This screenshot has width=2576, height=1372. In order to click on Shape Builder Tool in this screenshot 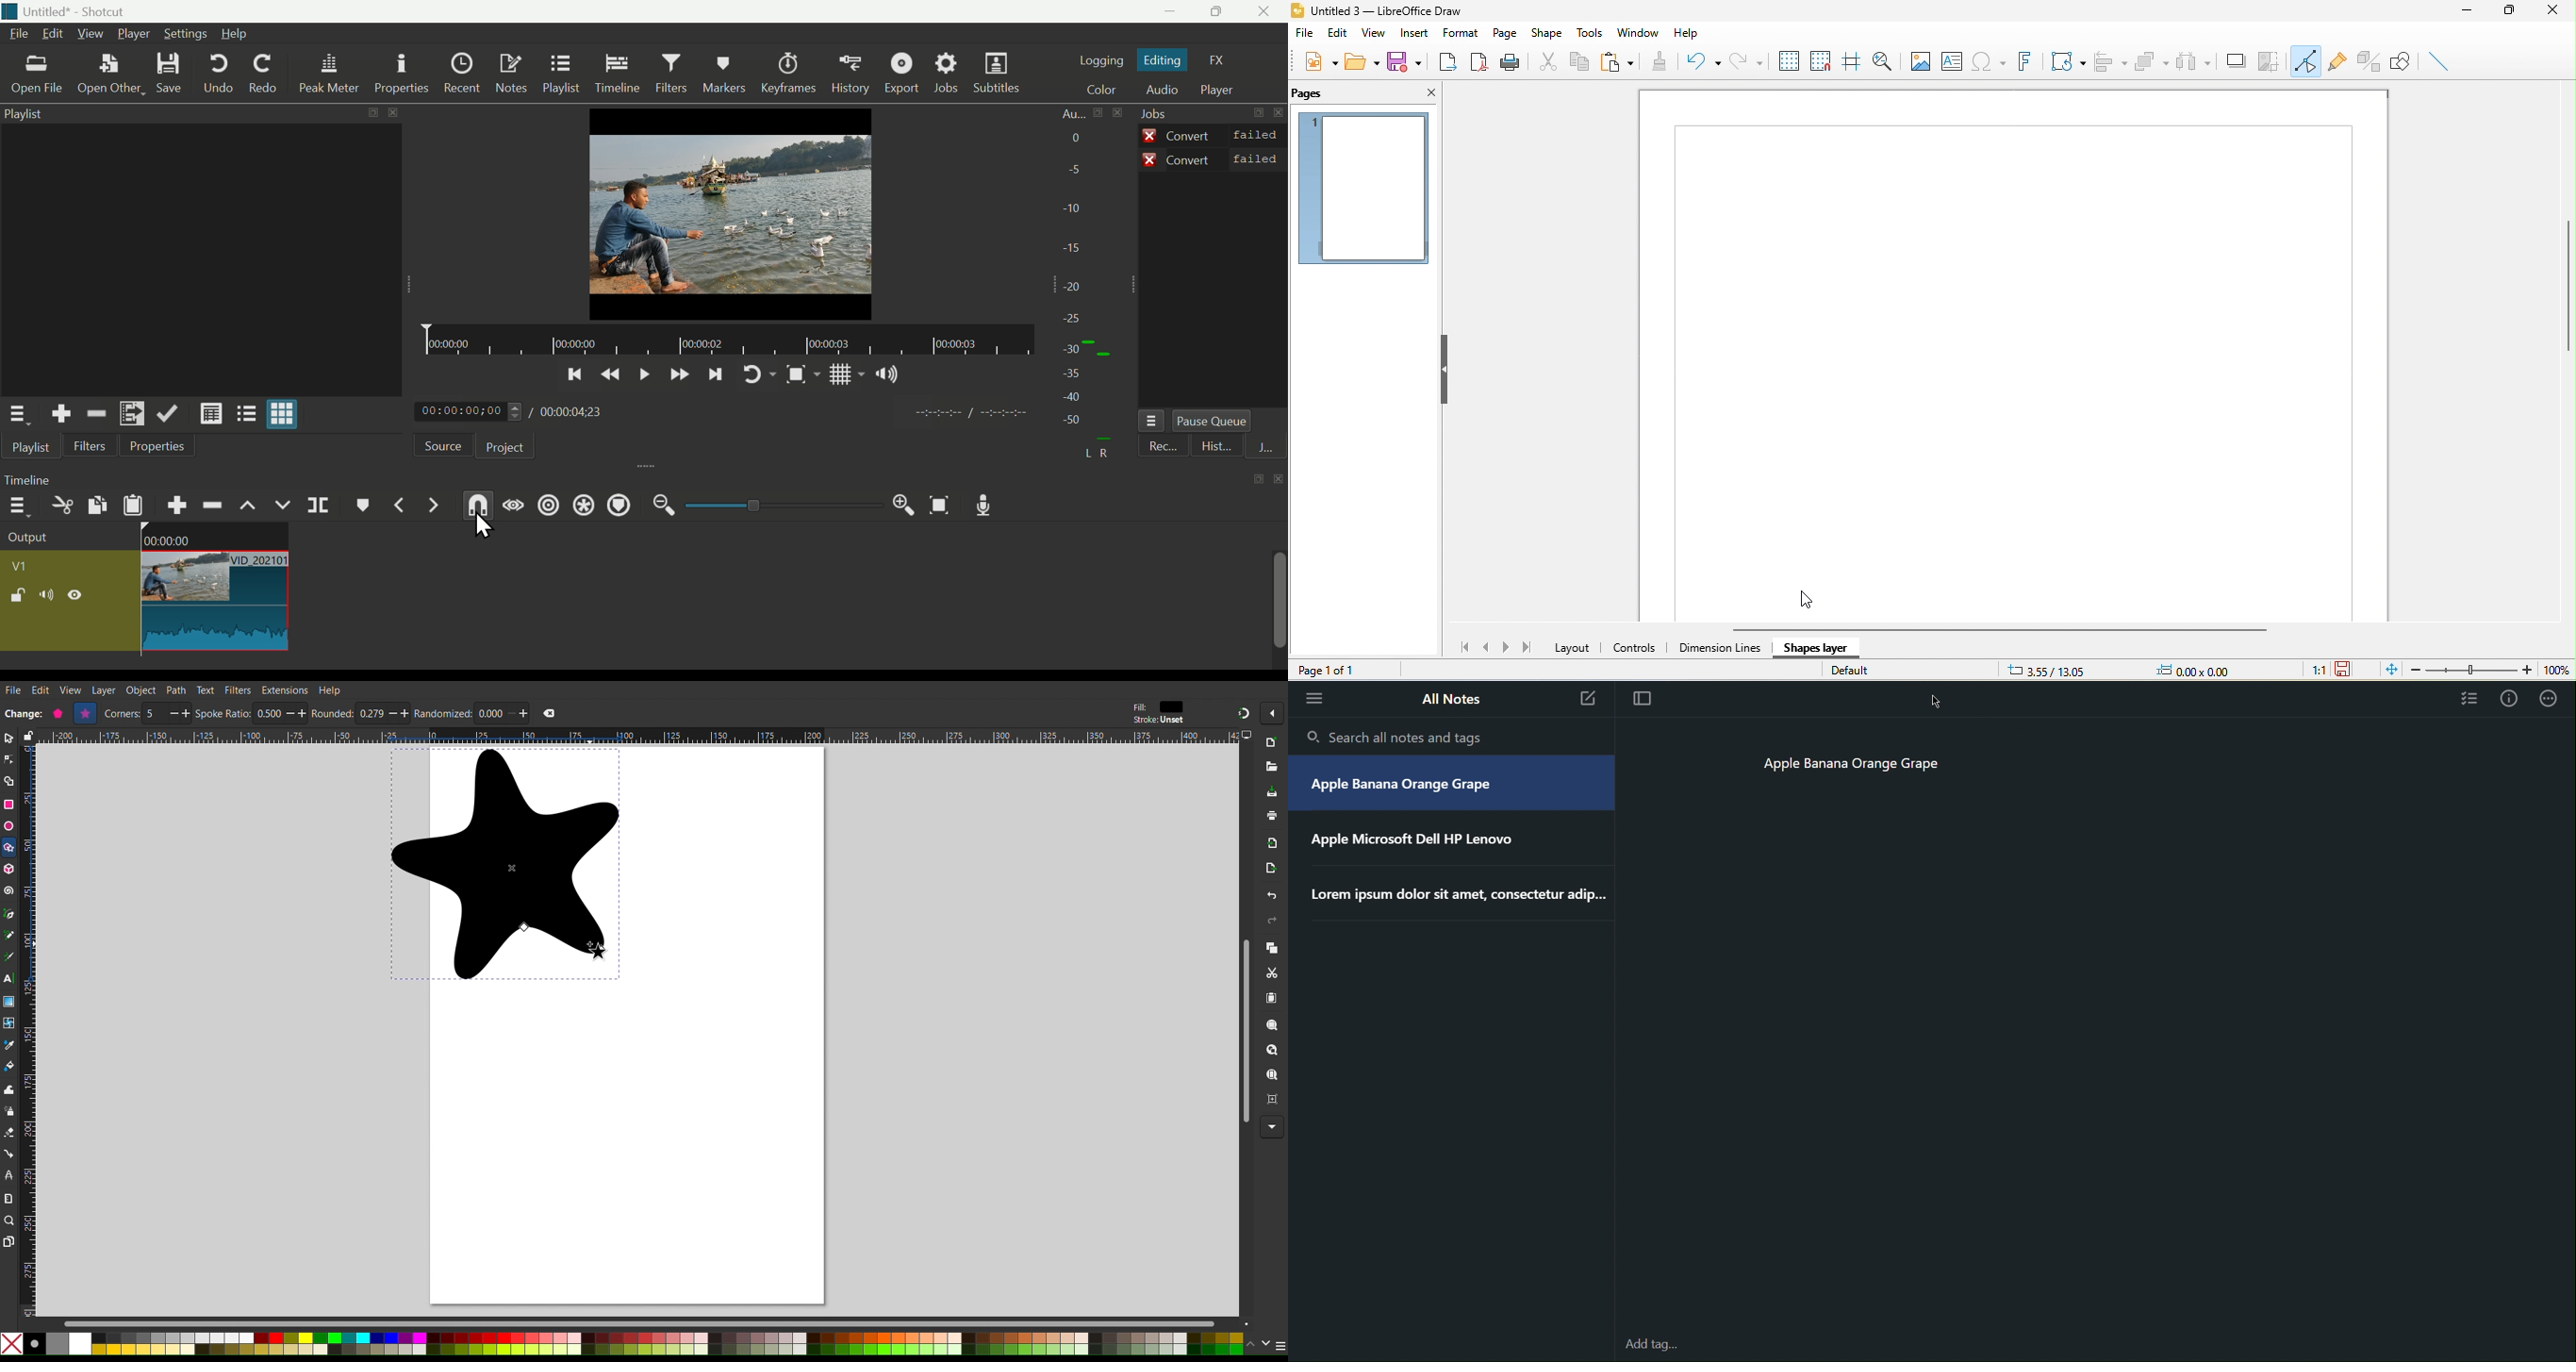, I will do `click(9, 782)`.